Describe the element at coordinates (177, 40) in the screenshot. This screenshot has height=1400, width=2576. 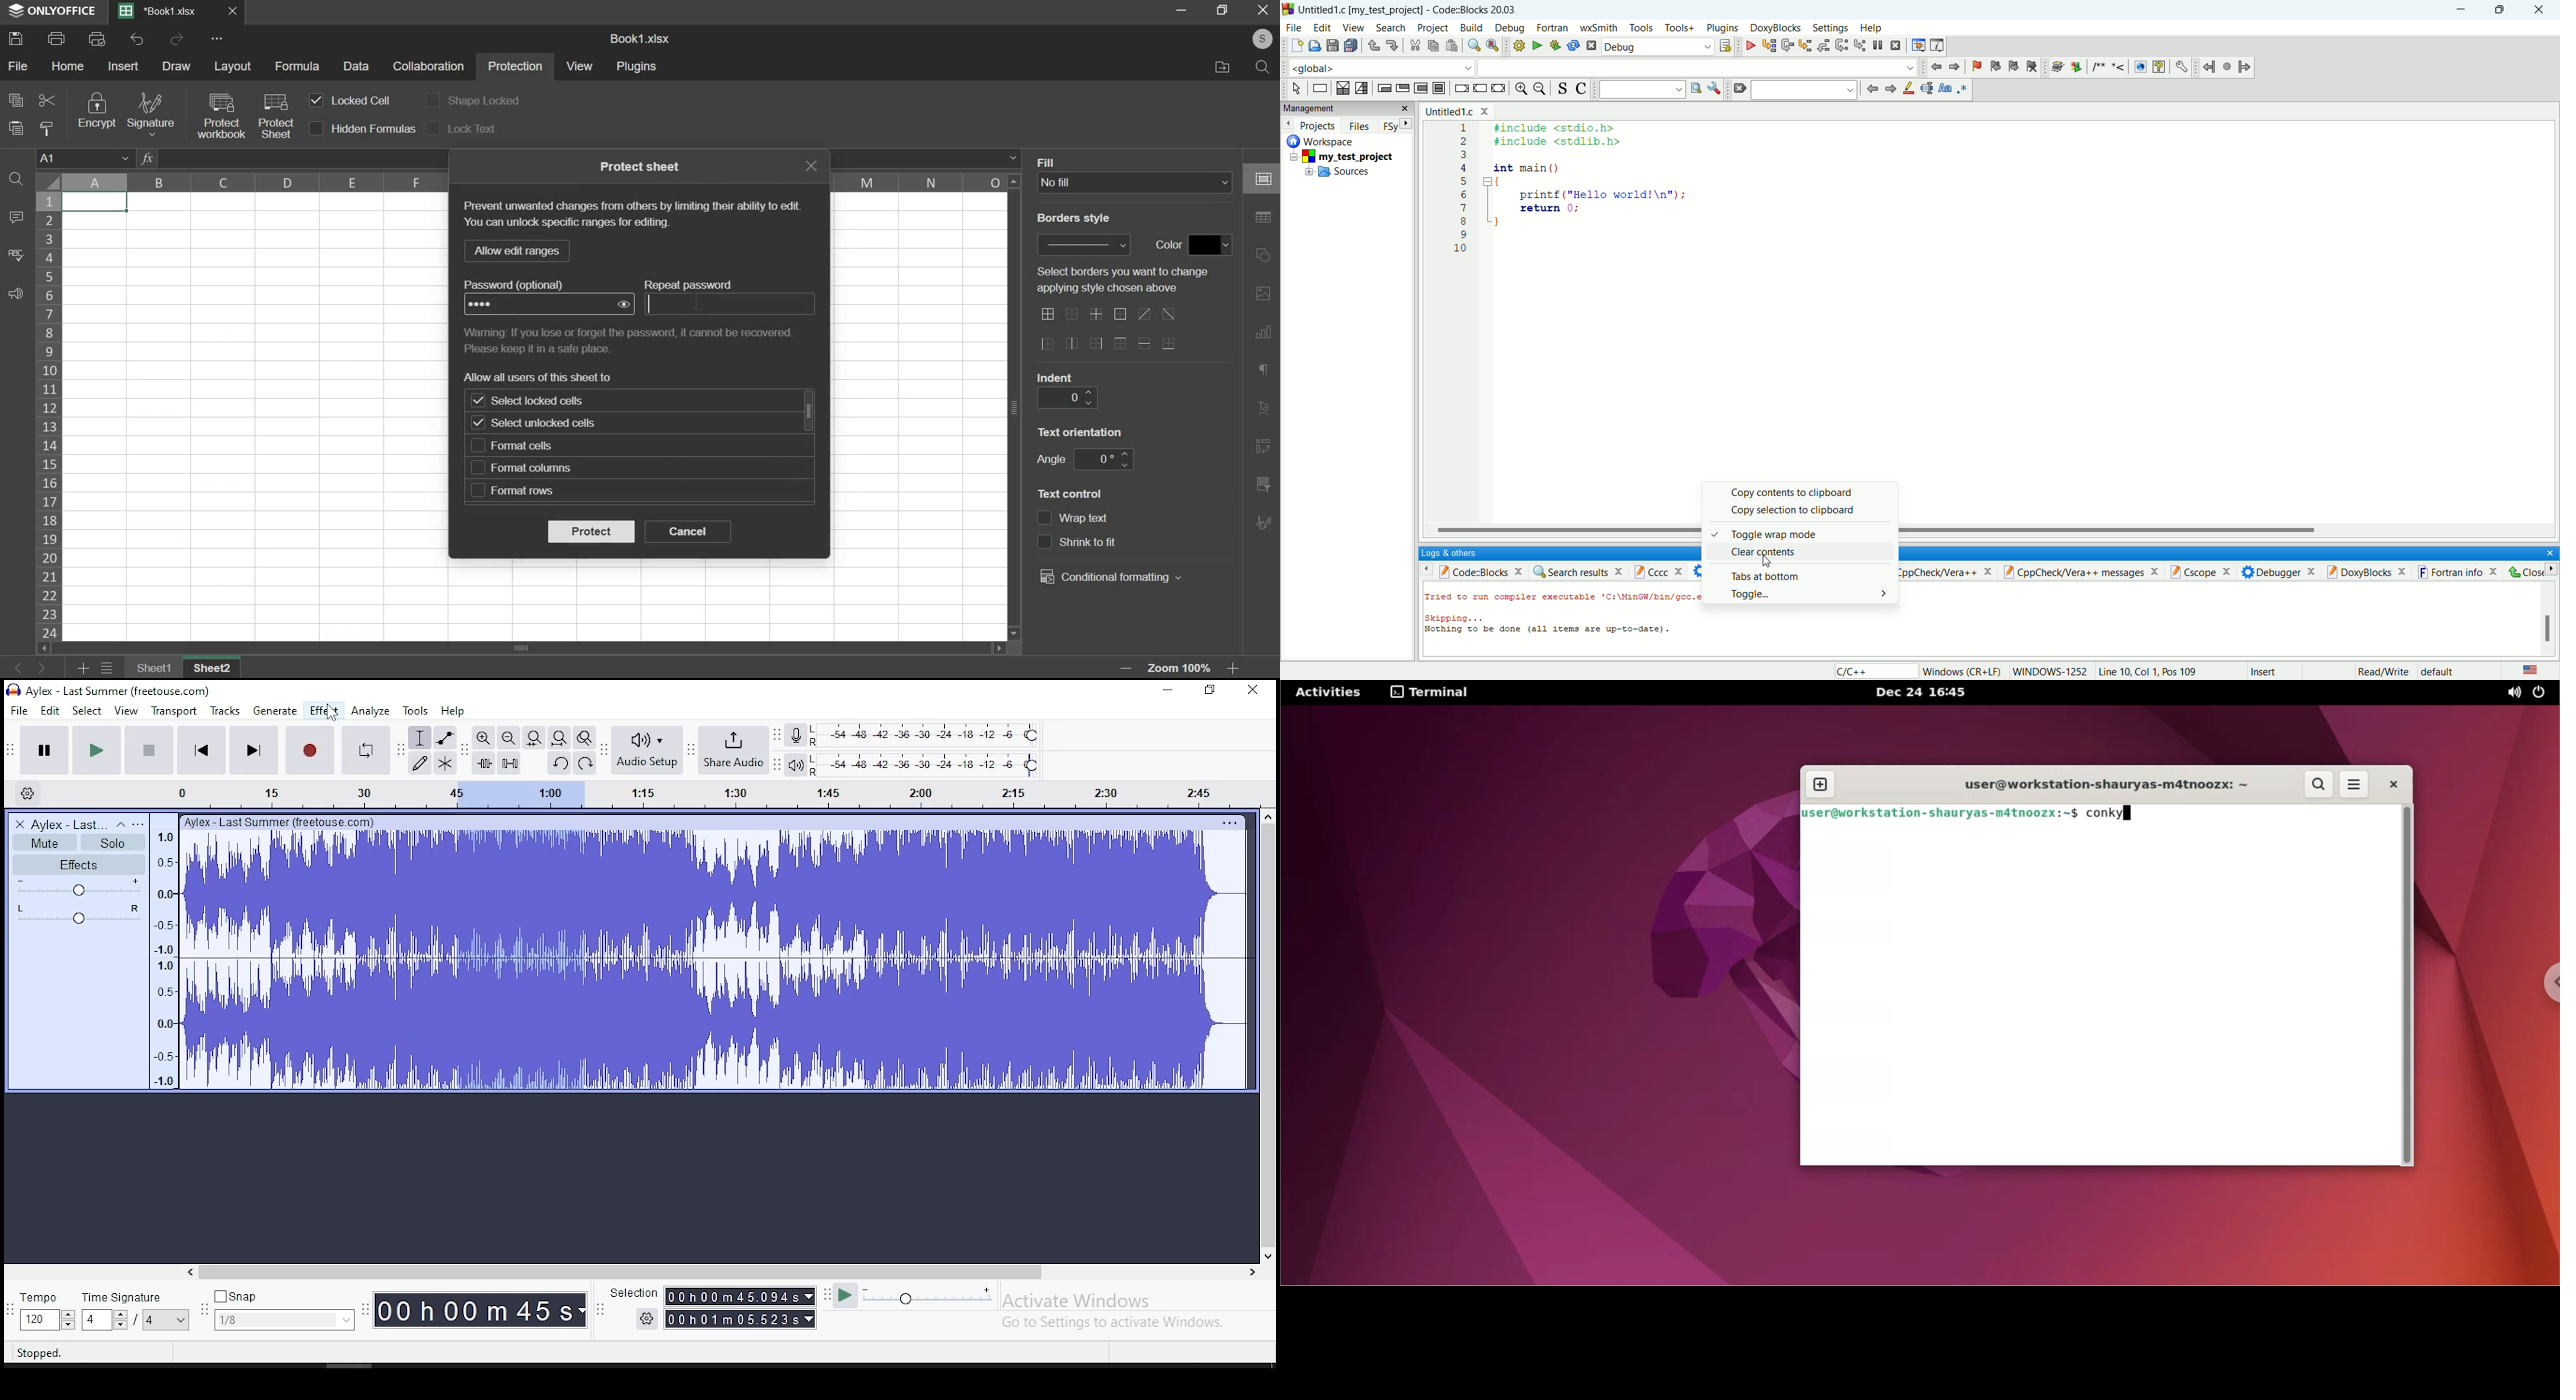
I see `redo` at that location.